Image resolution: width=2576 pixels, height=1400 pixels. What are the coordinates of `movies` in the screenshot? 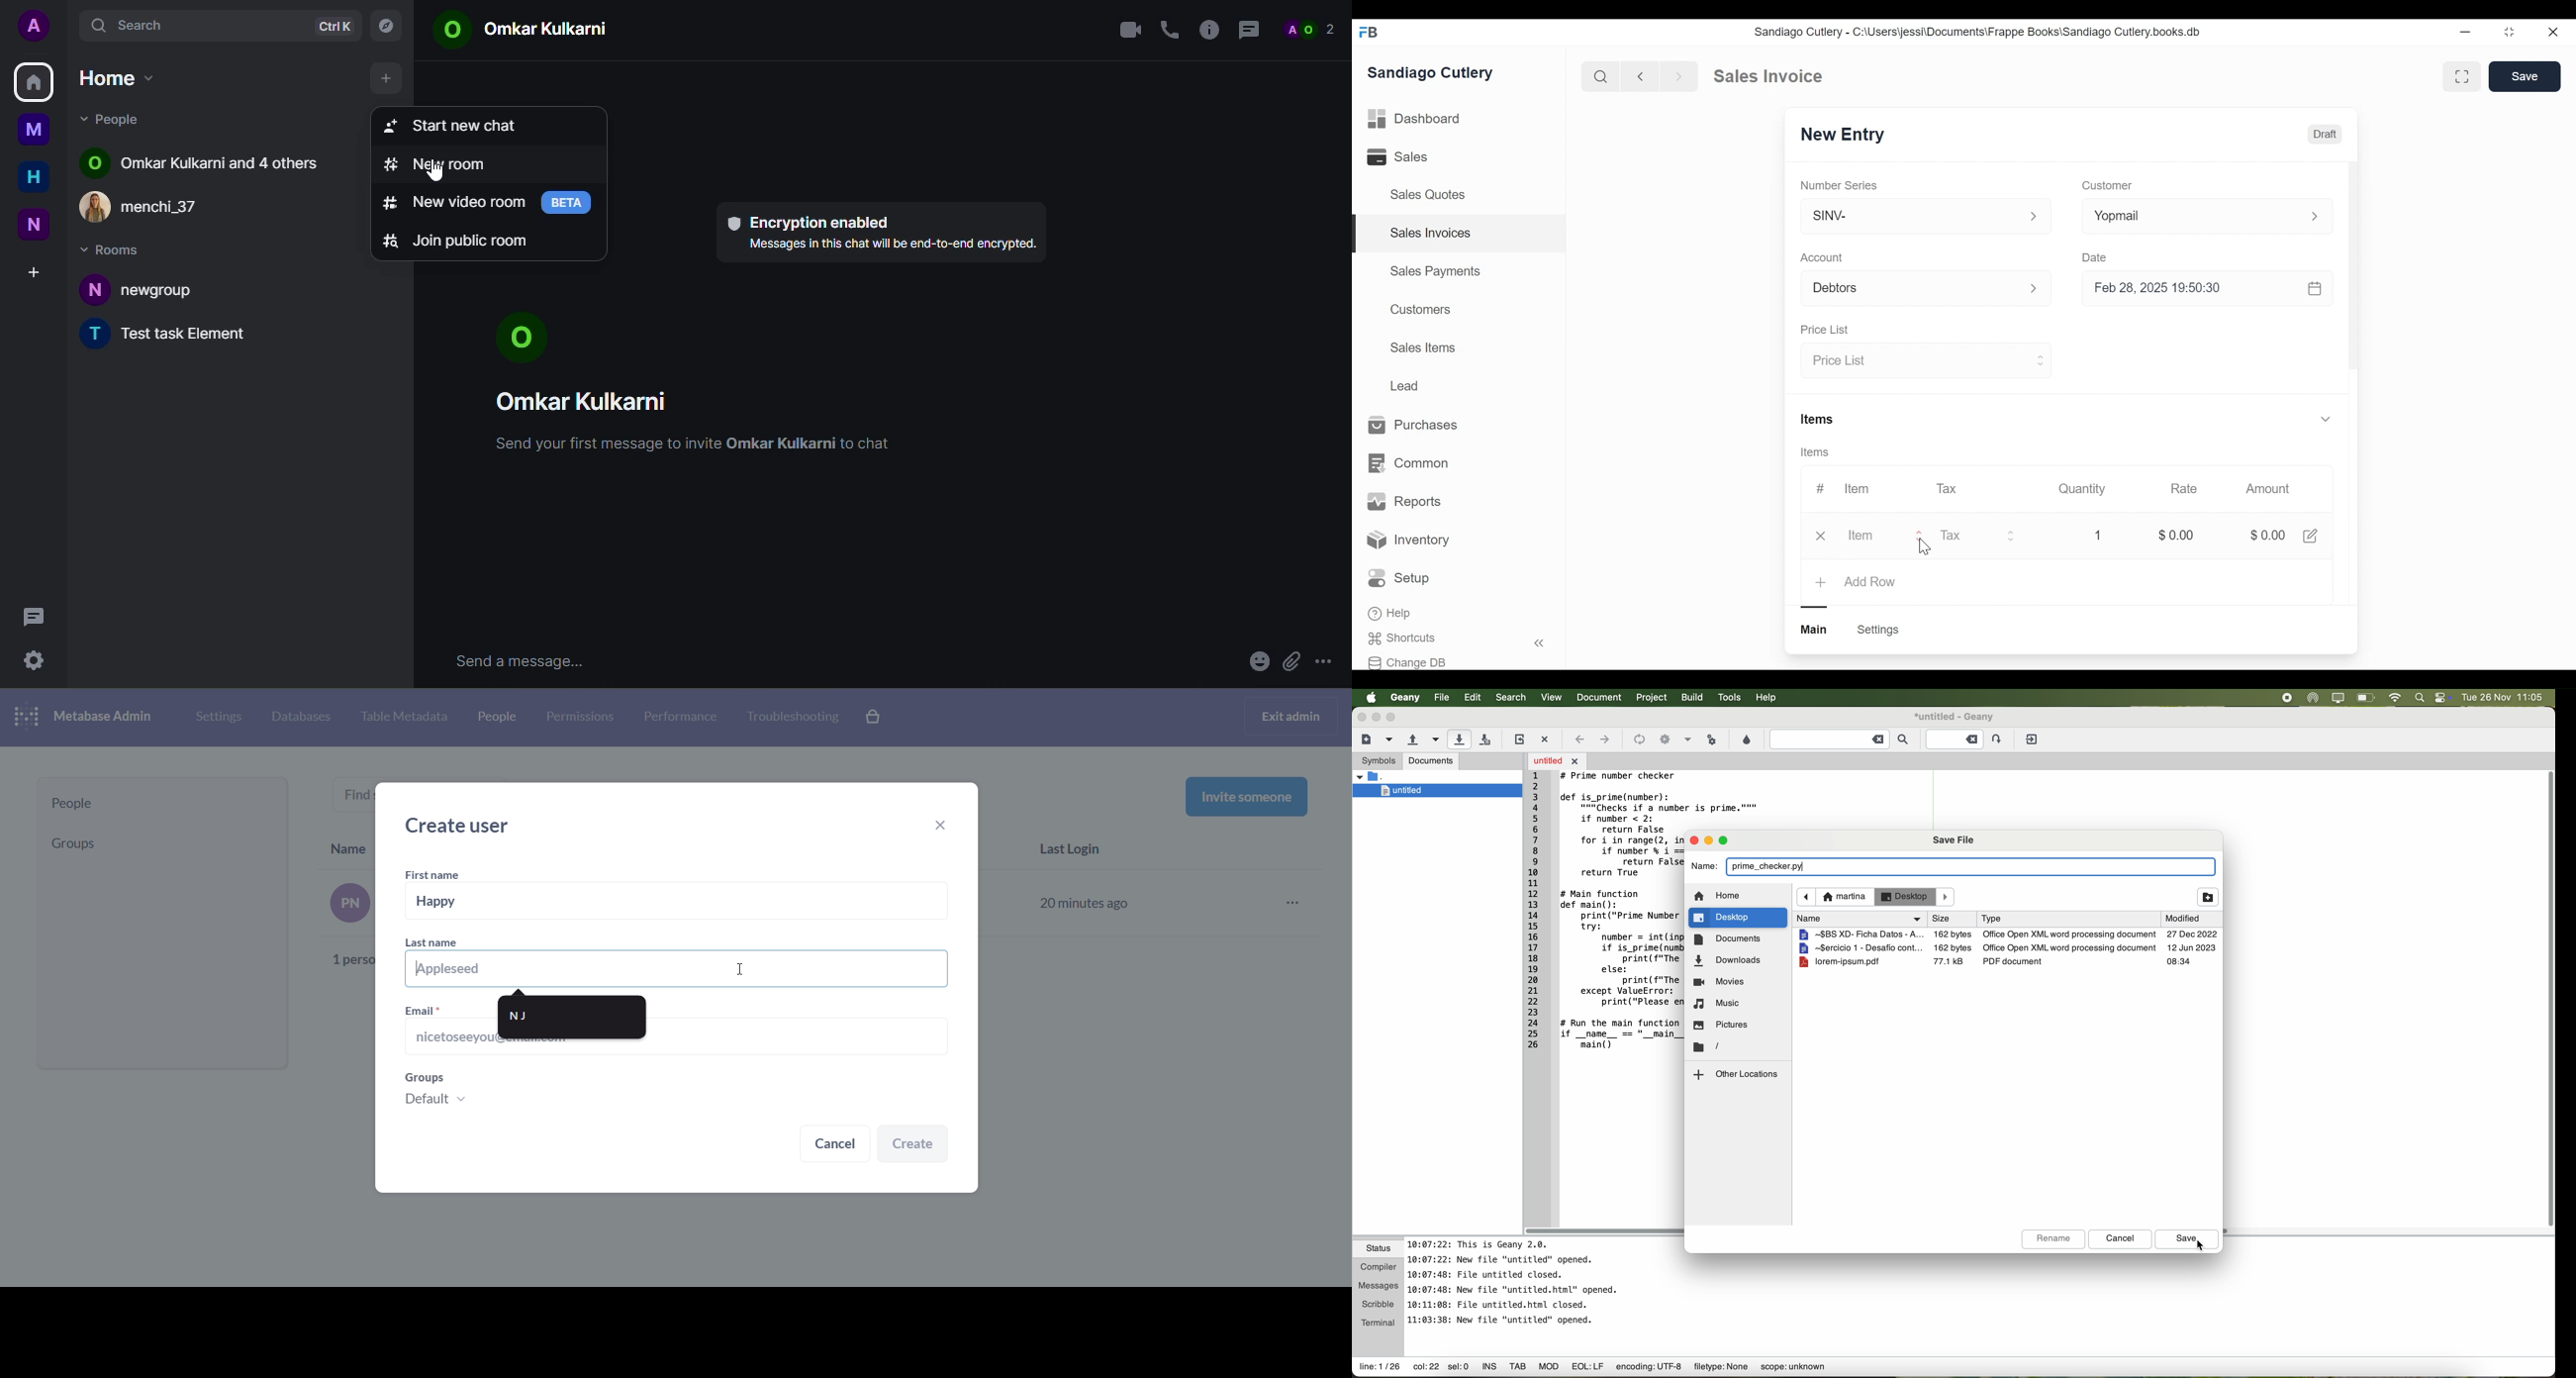 It's located at (1722, 983).